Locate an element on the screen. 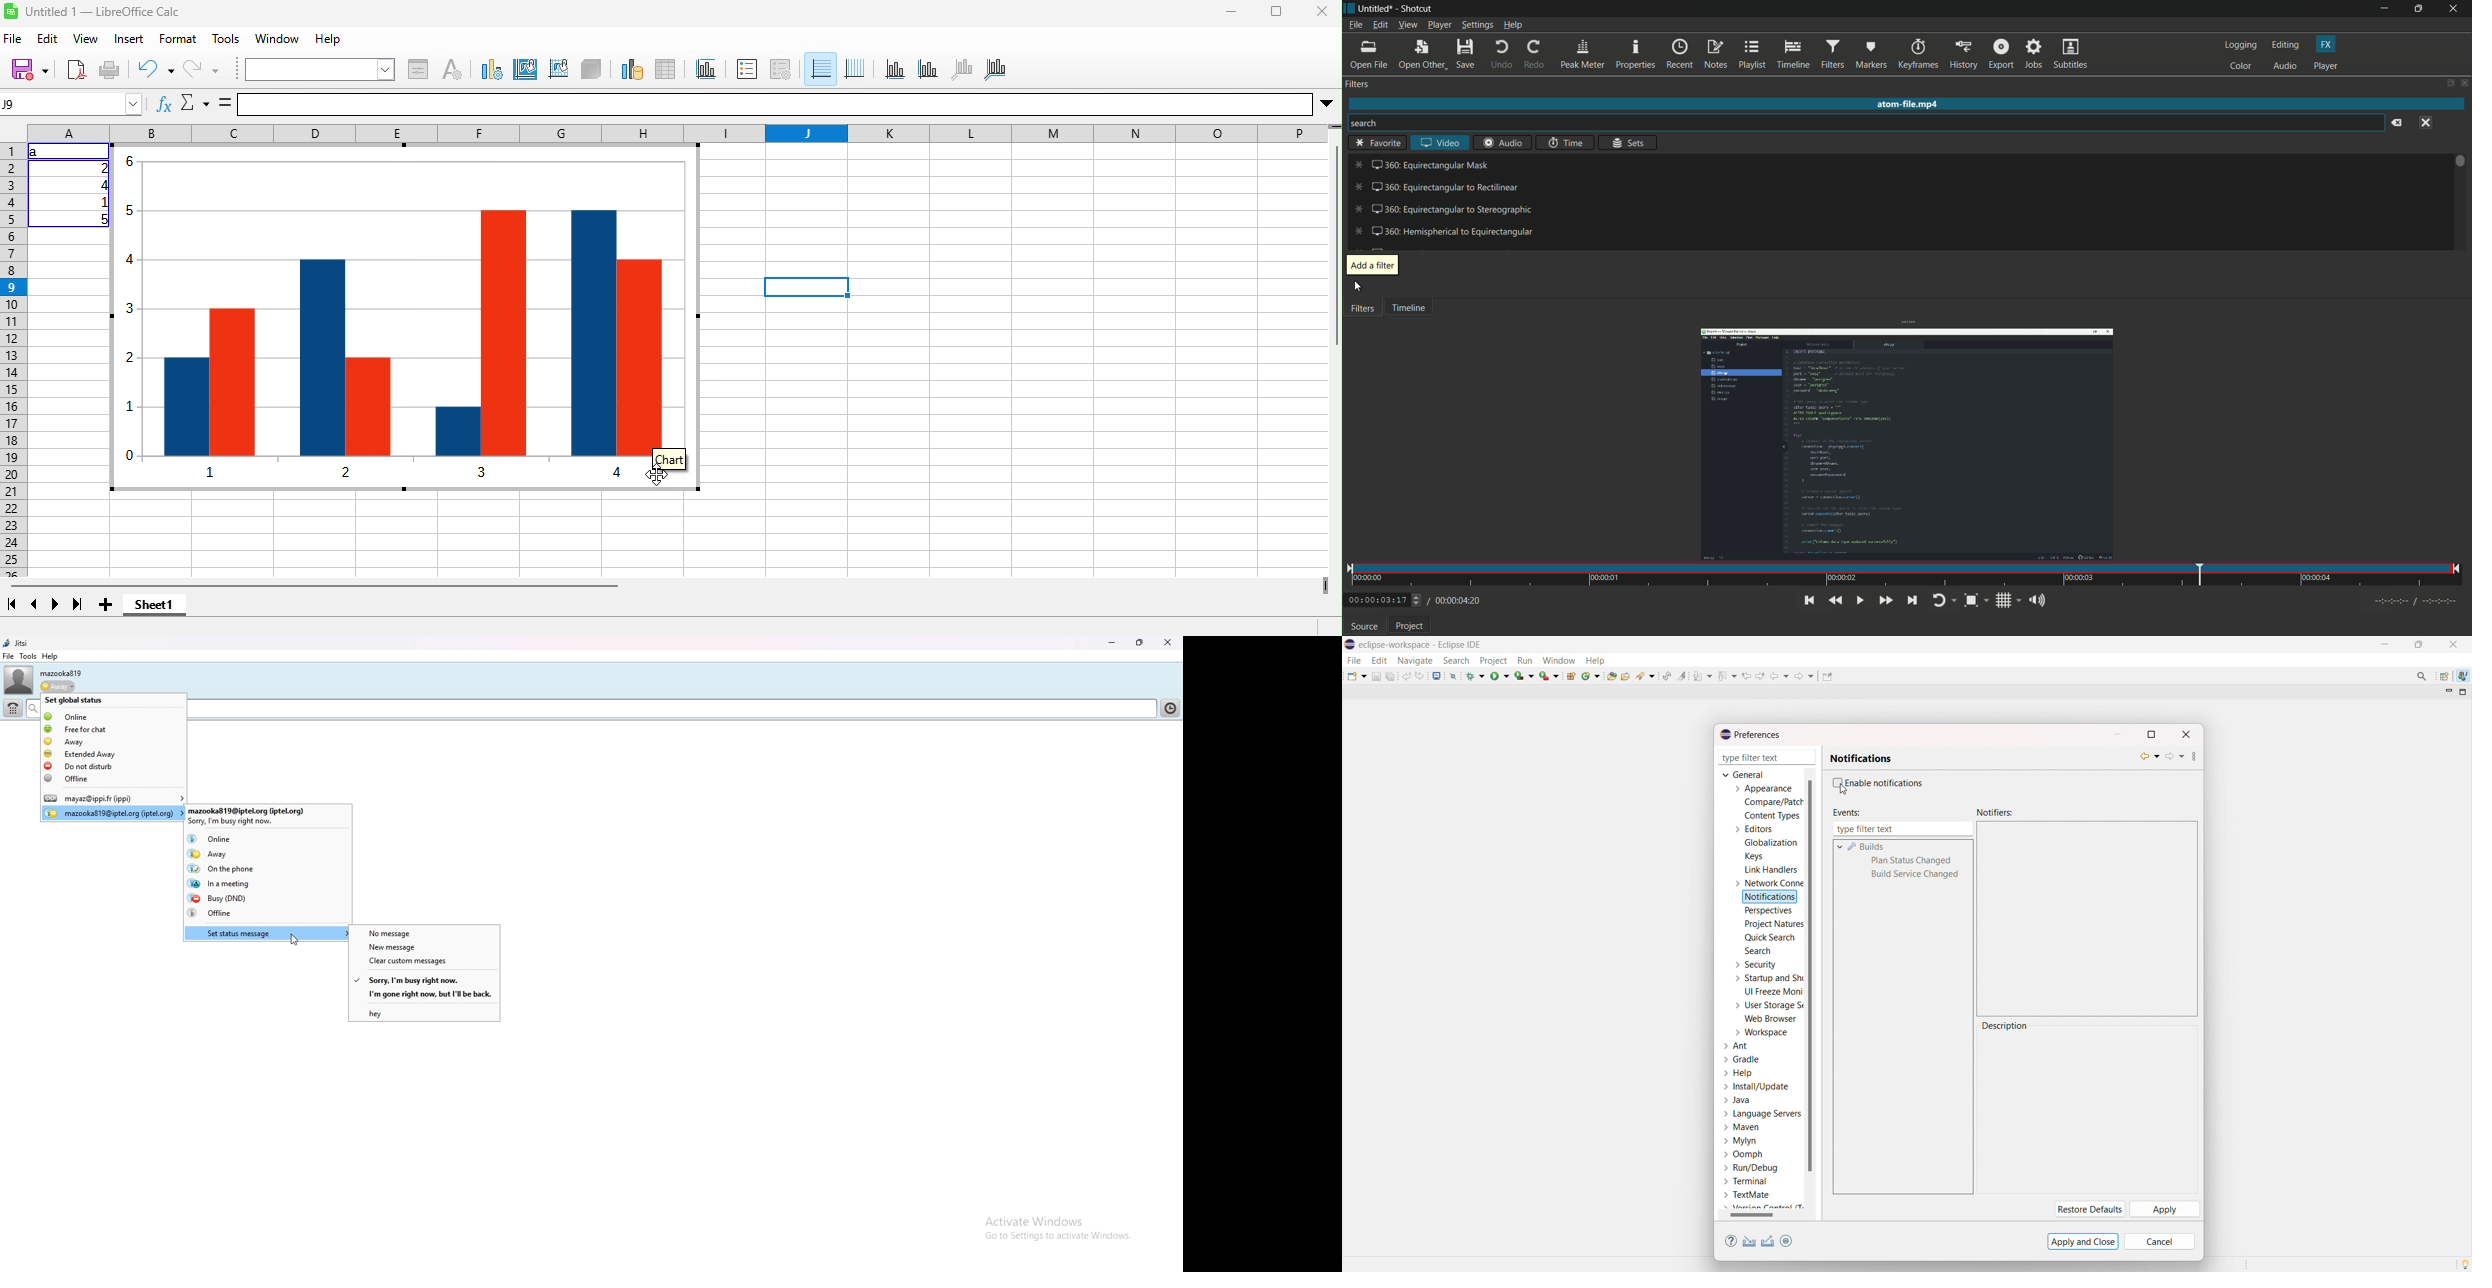 This screenshot has height=1288, width=2492. logging is located at coordinates (2242, 45).